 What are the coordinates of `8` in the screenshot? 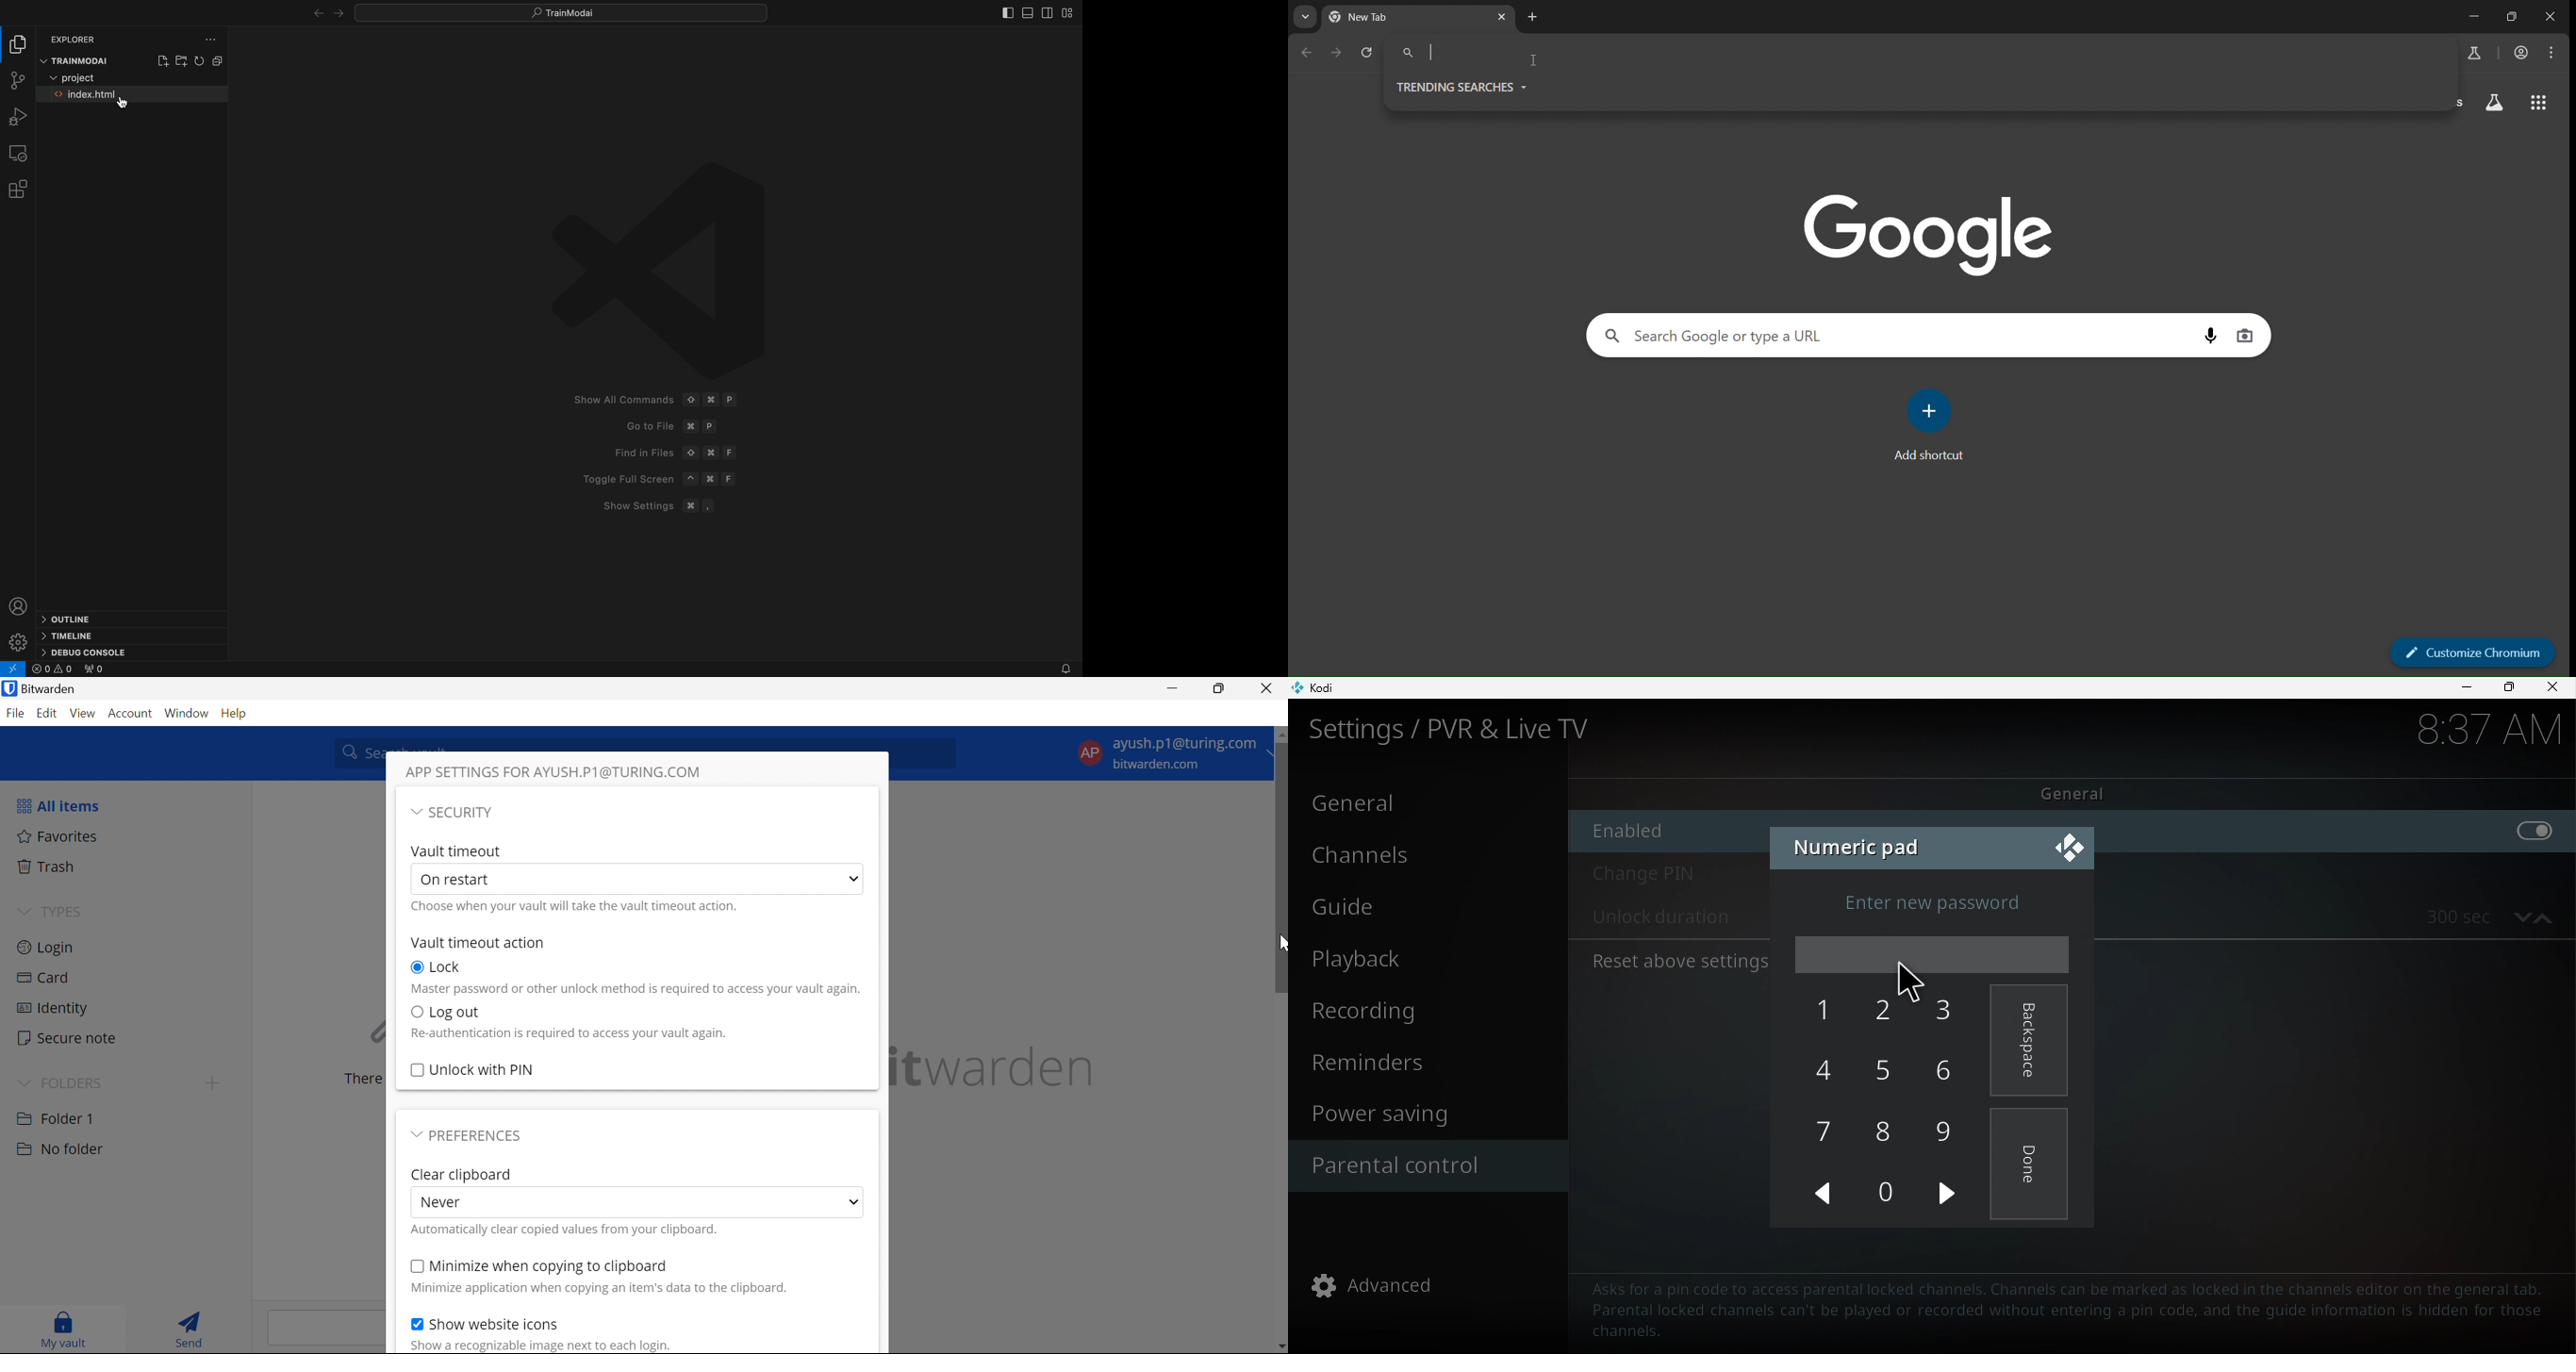 It's located at (1887, 1131).